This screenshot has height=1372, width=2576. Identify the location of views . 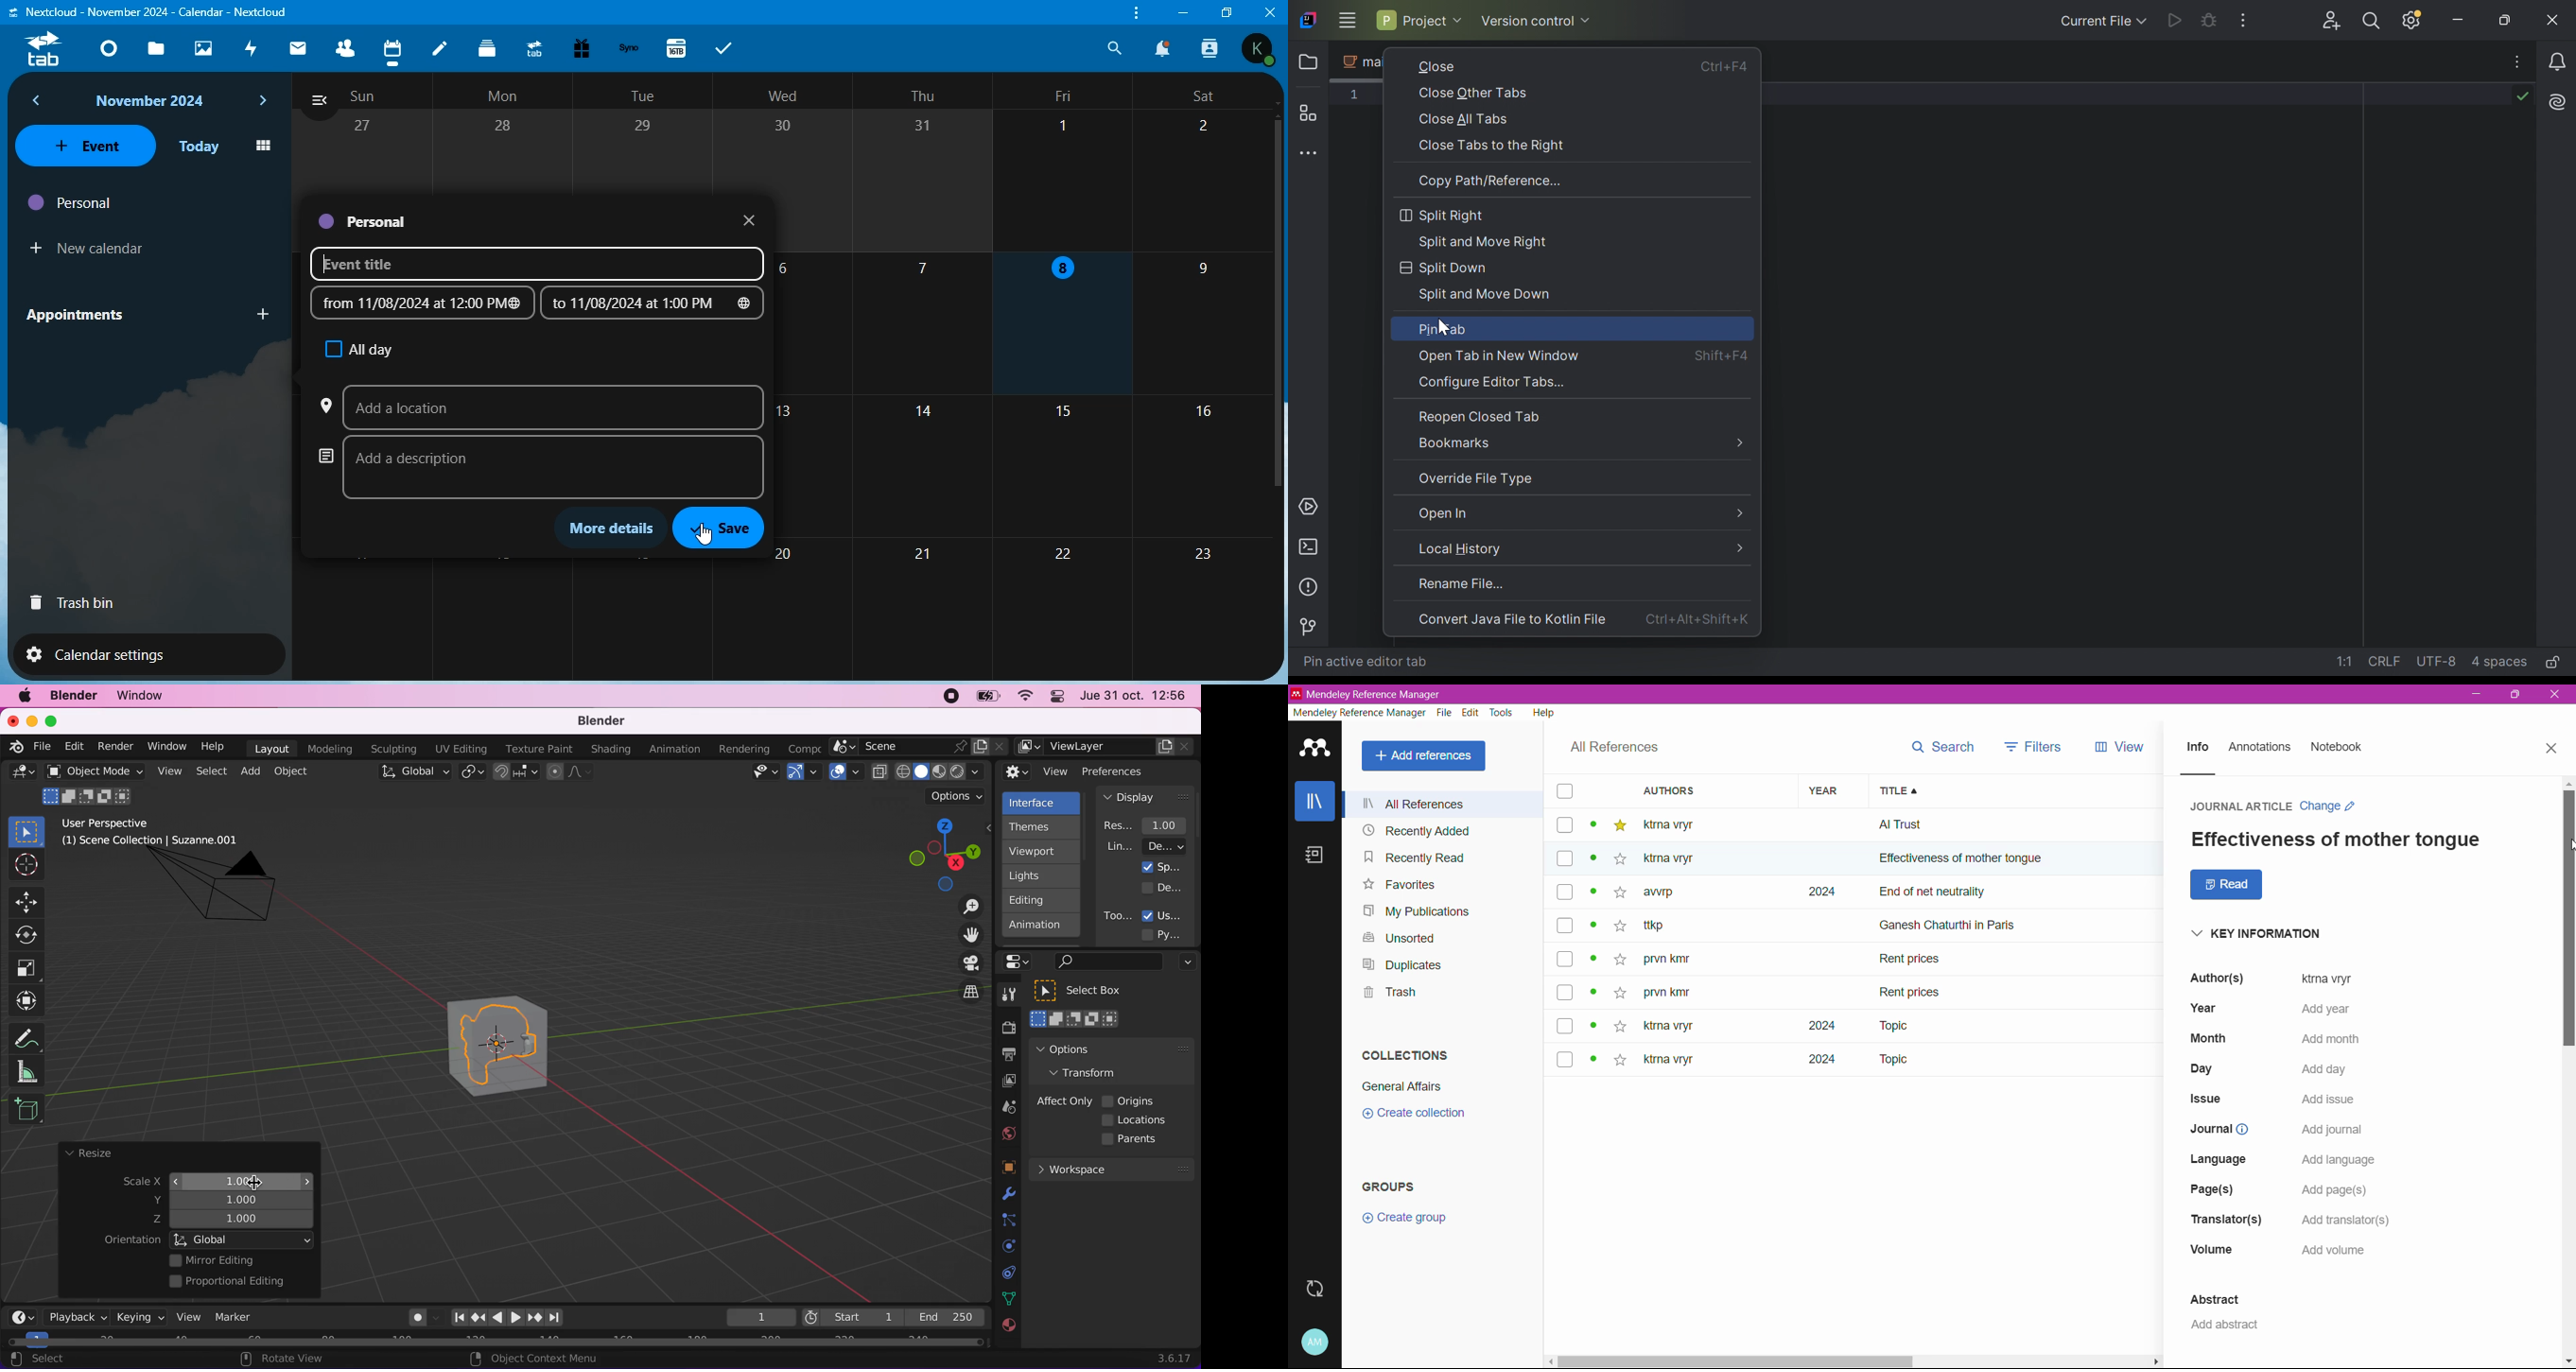
(2129, 747).